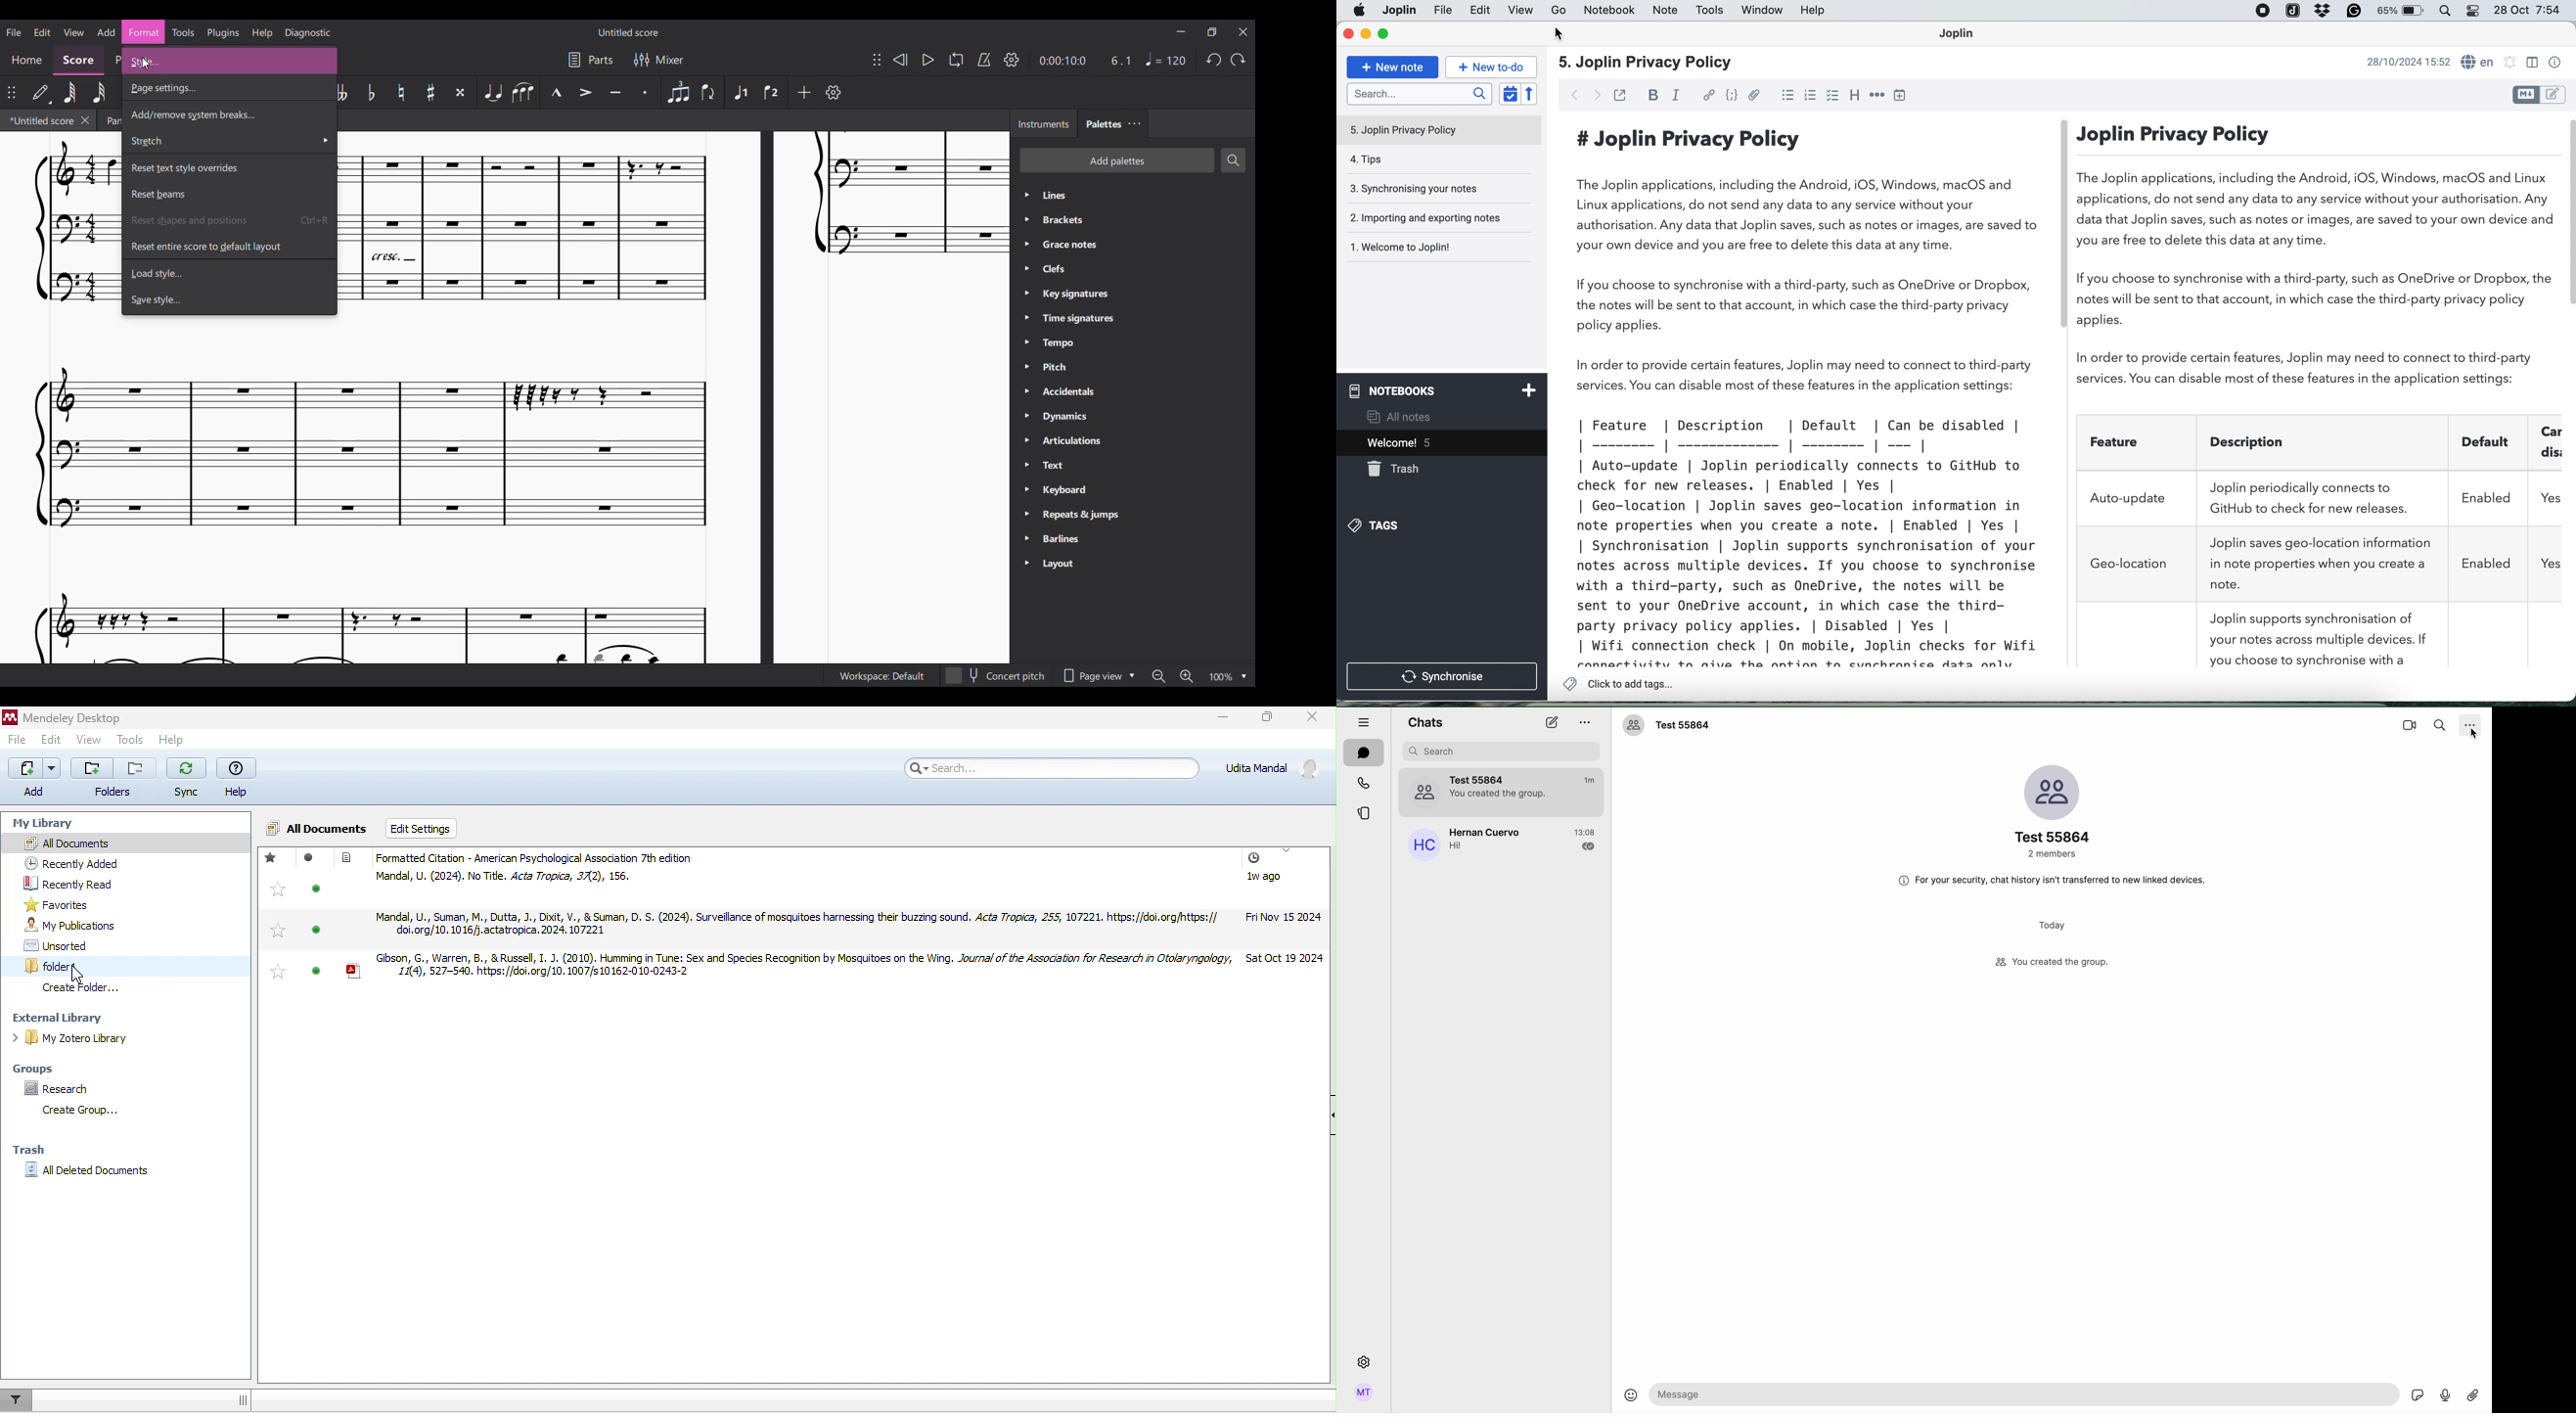  I want to click on Toggle double flat, so click(341, 92).